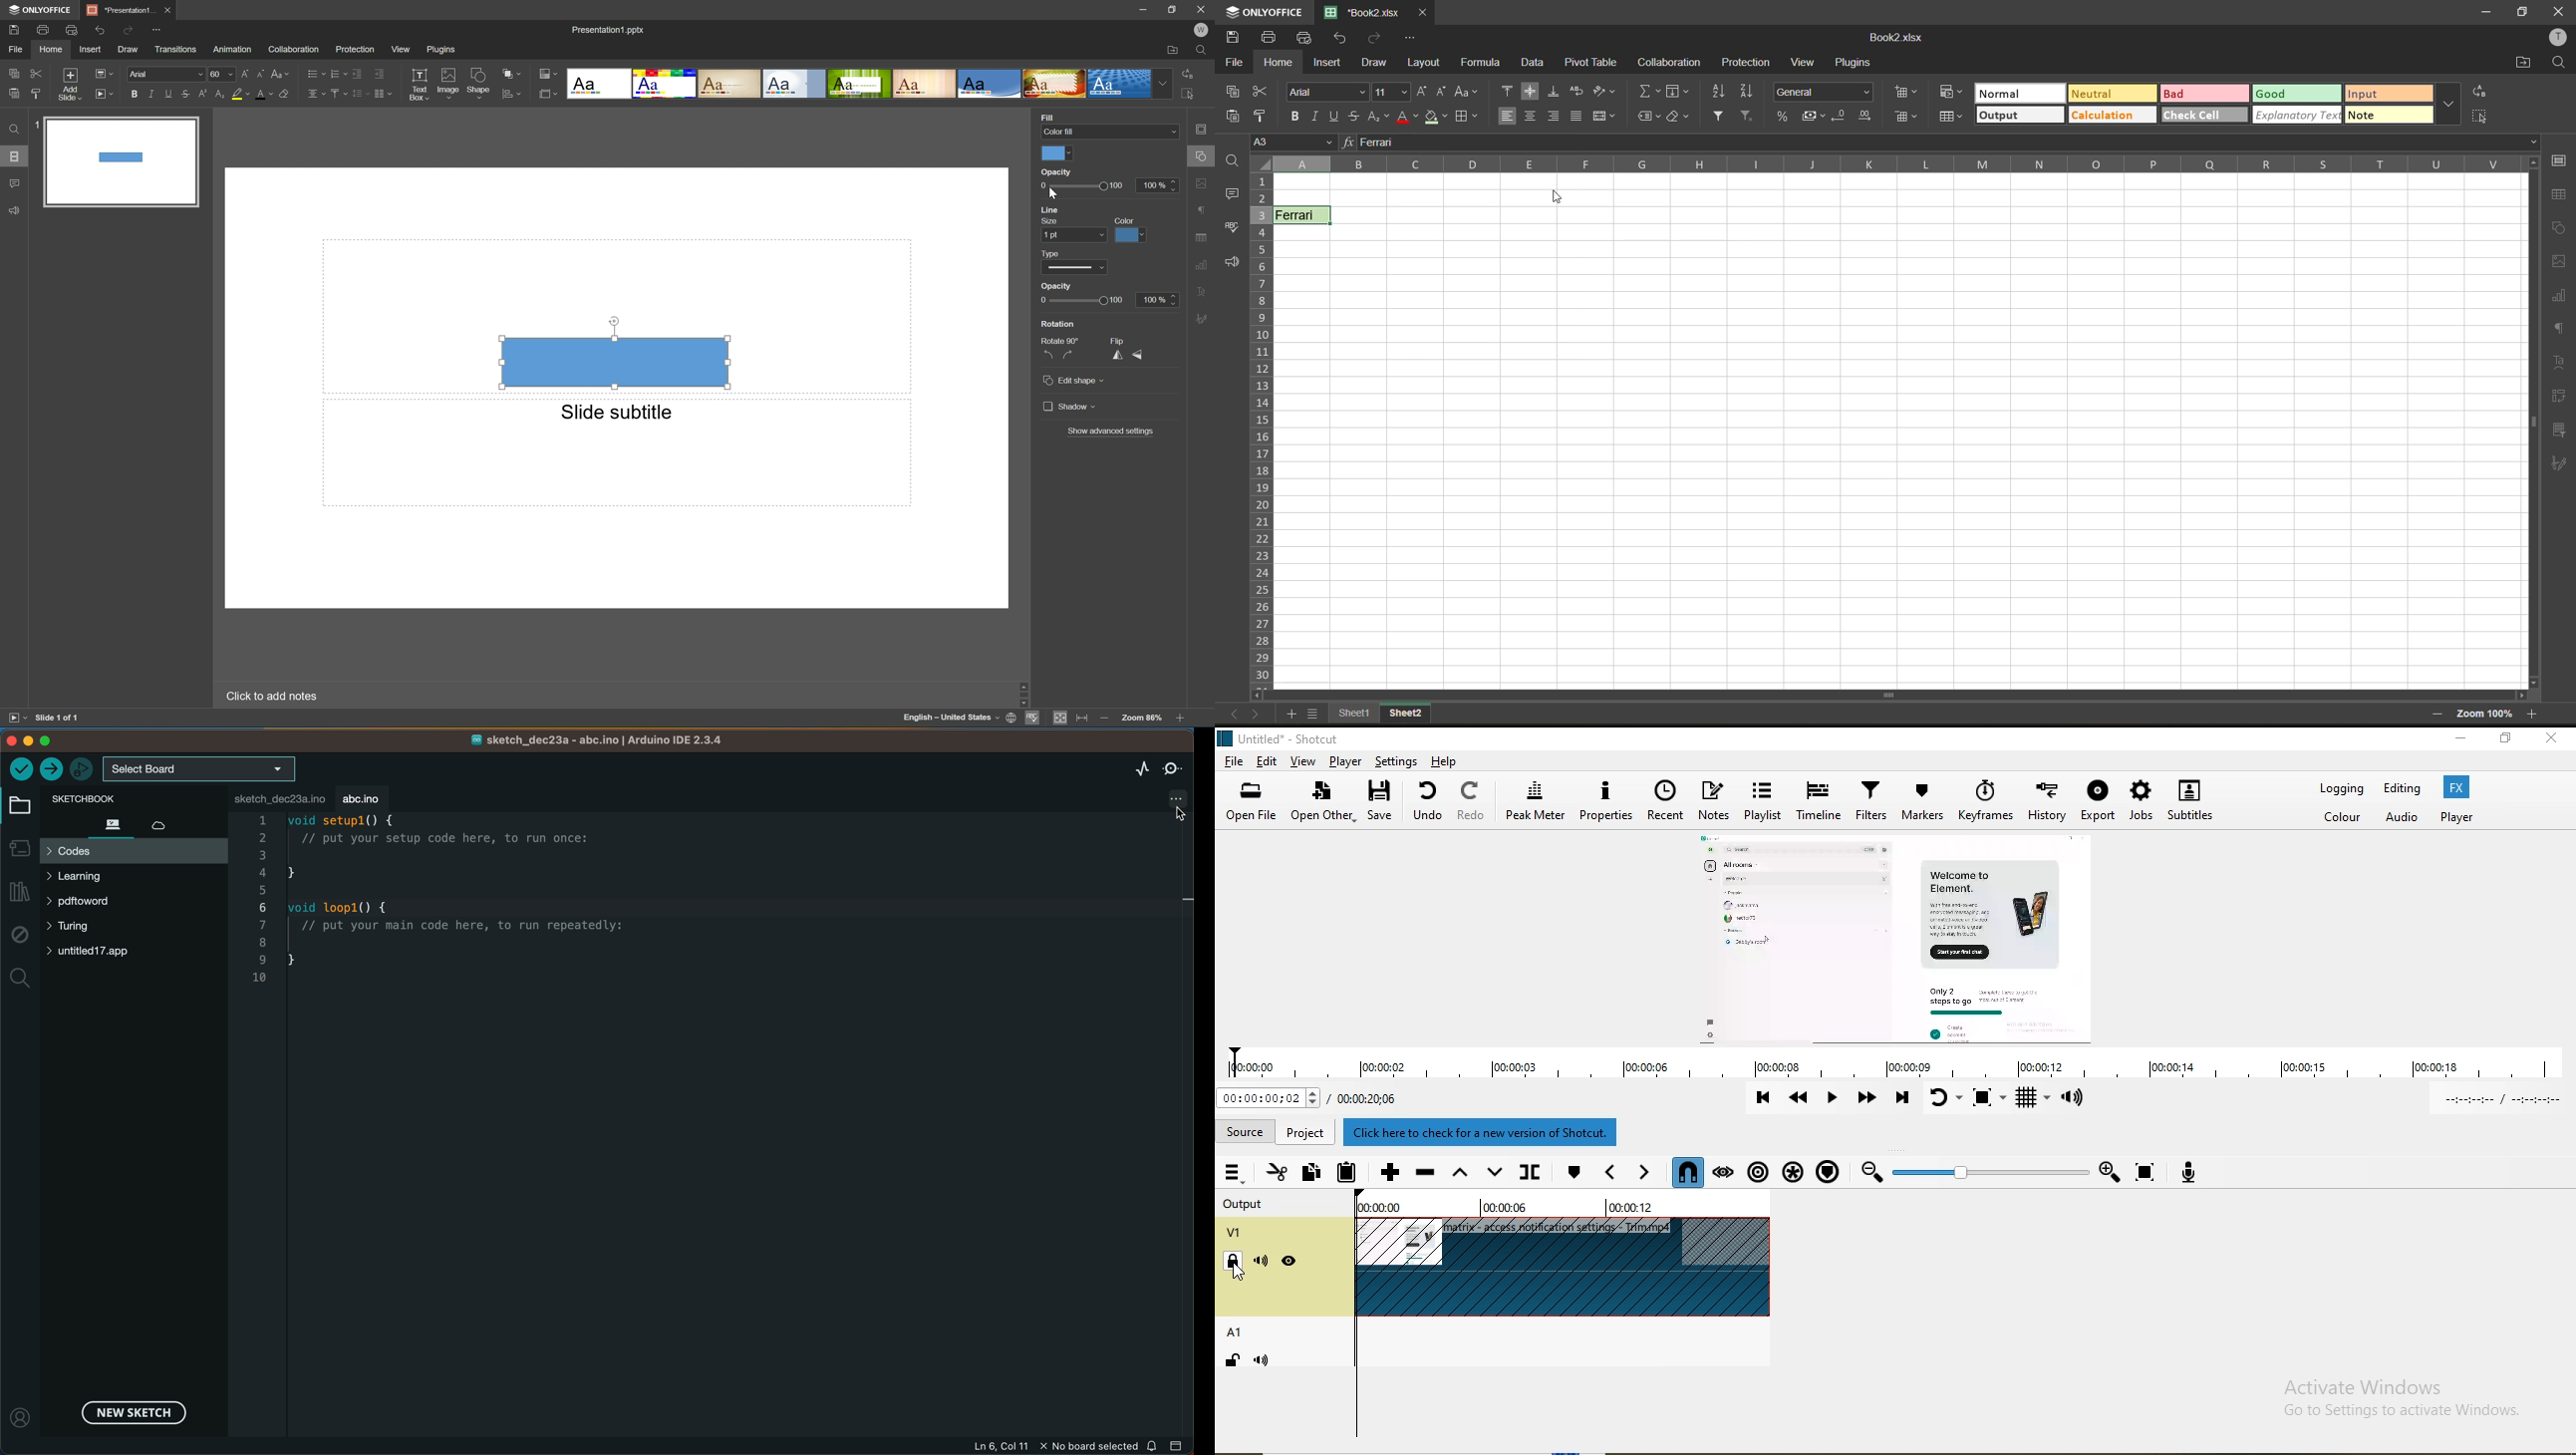 This screenshot has height=1456, width=2576. Describe the element at coordinates (1855, 65) in the screenshot. I see `plugins` at that location.